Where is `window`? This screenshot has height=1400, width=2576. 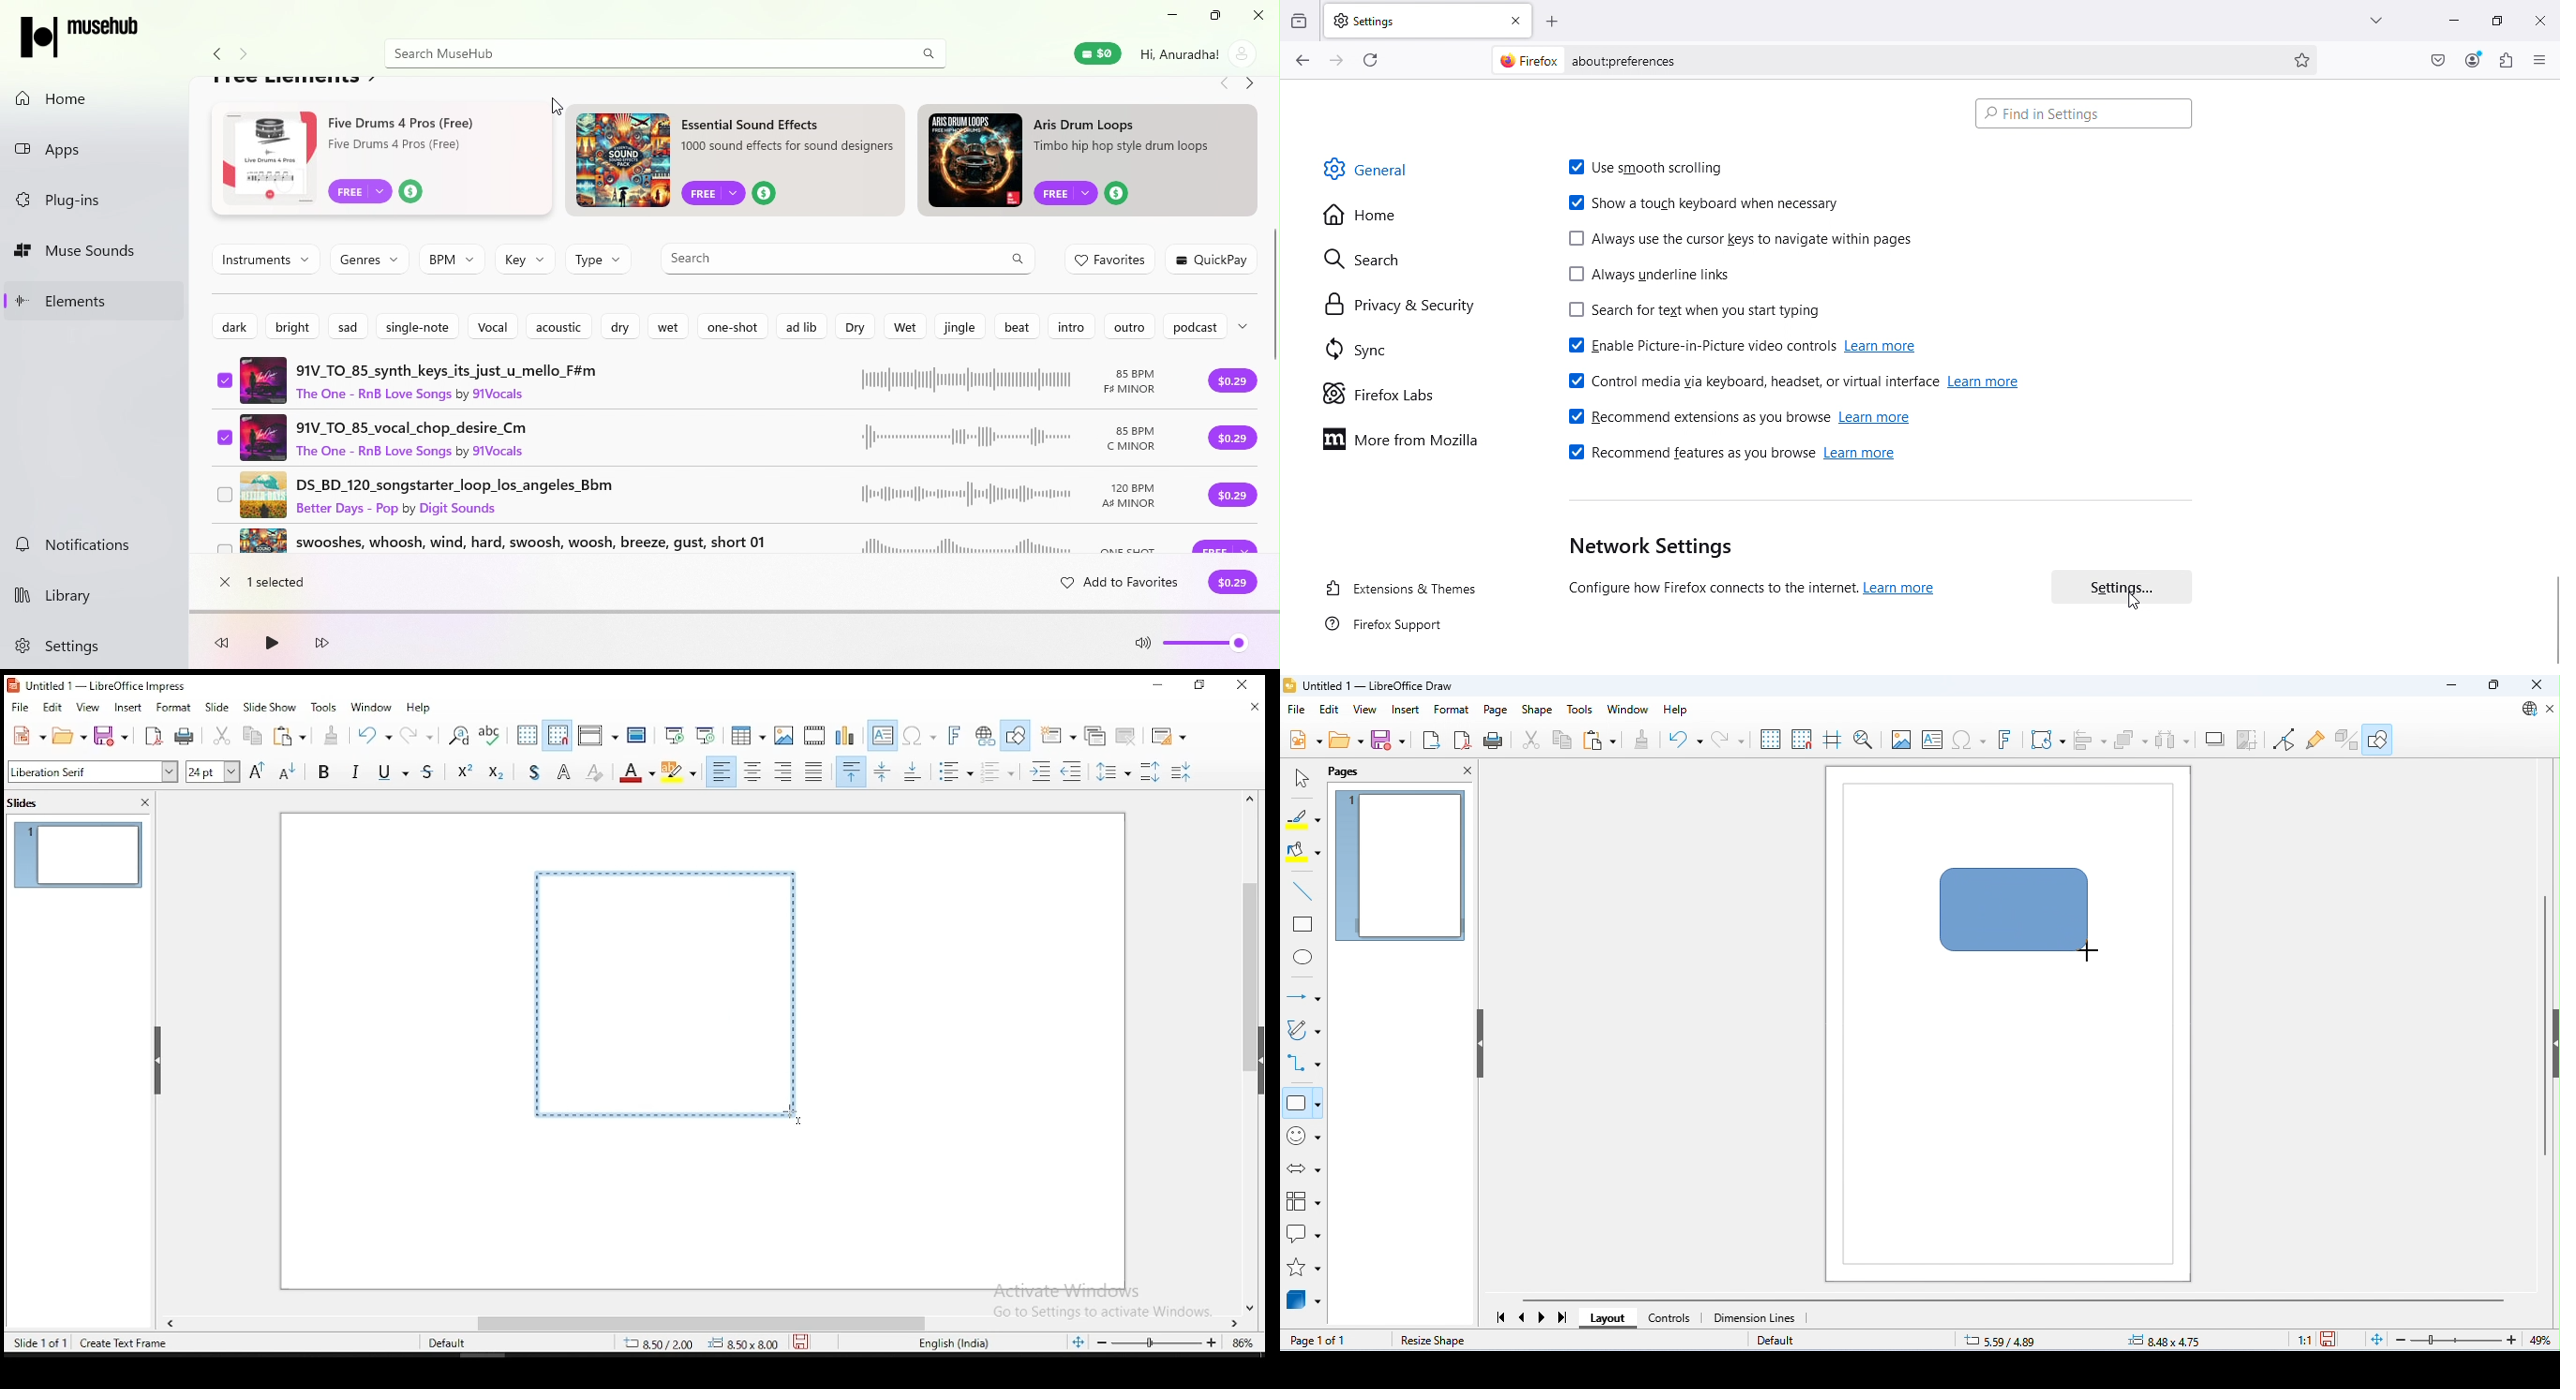 window is located at coordinates (371, 707).